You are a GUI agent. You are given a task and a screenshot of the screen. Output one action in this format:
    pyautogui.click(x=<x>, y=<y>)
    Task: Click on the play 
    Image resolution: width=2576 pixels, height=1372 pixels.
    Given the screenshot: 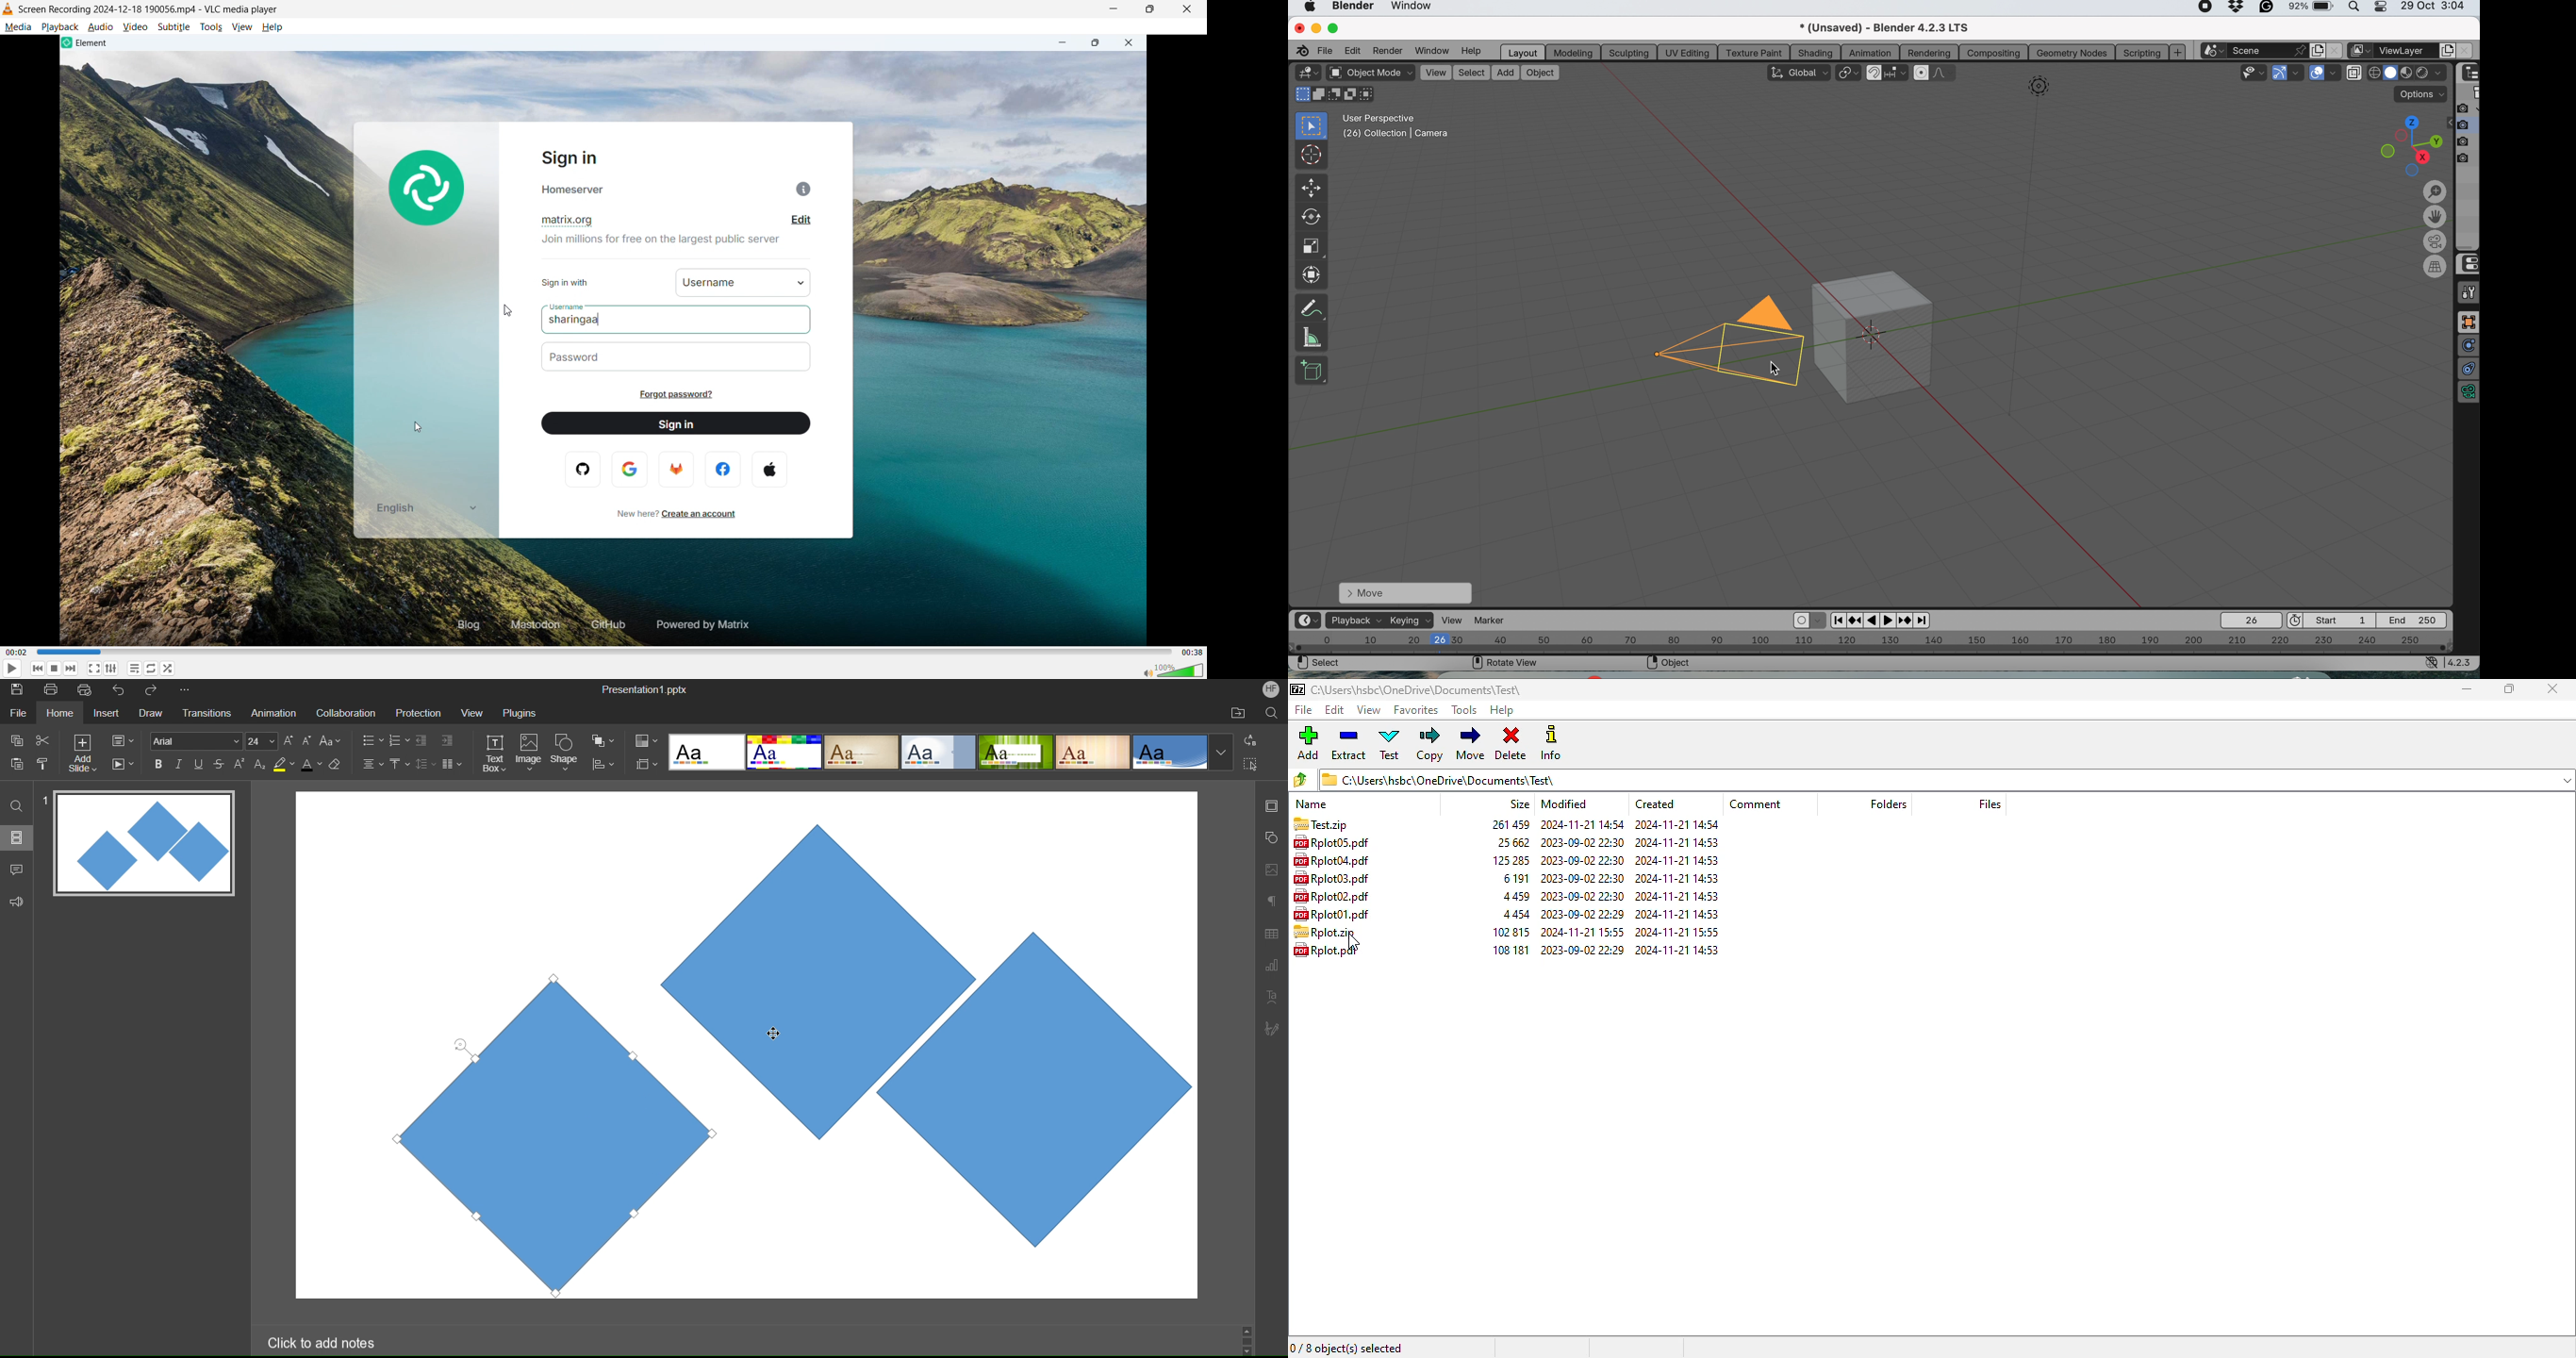 What is the action you would take?
    pyautogui.click(x=17, y=668)
    